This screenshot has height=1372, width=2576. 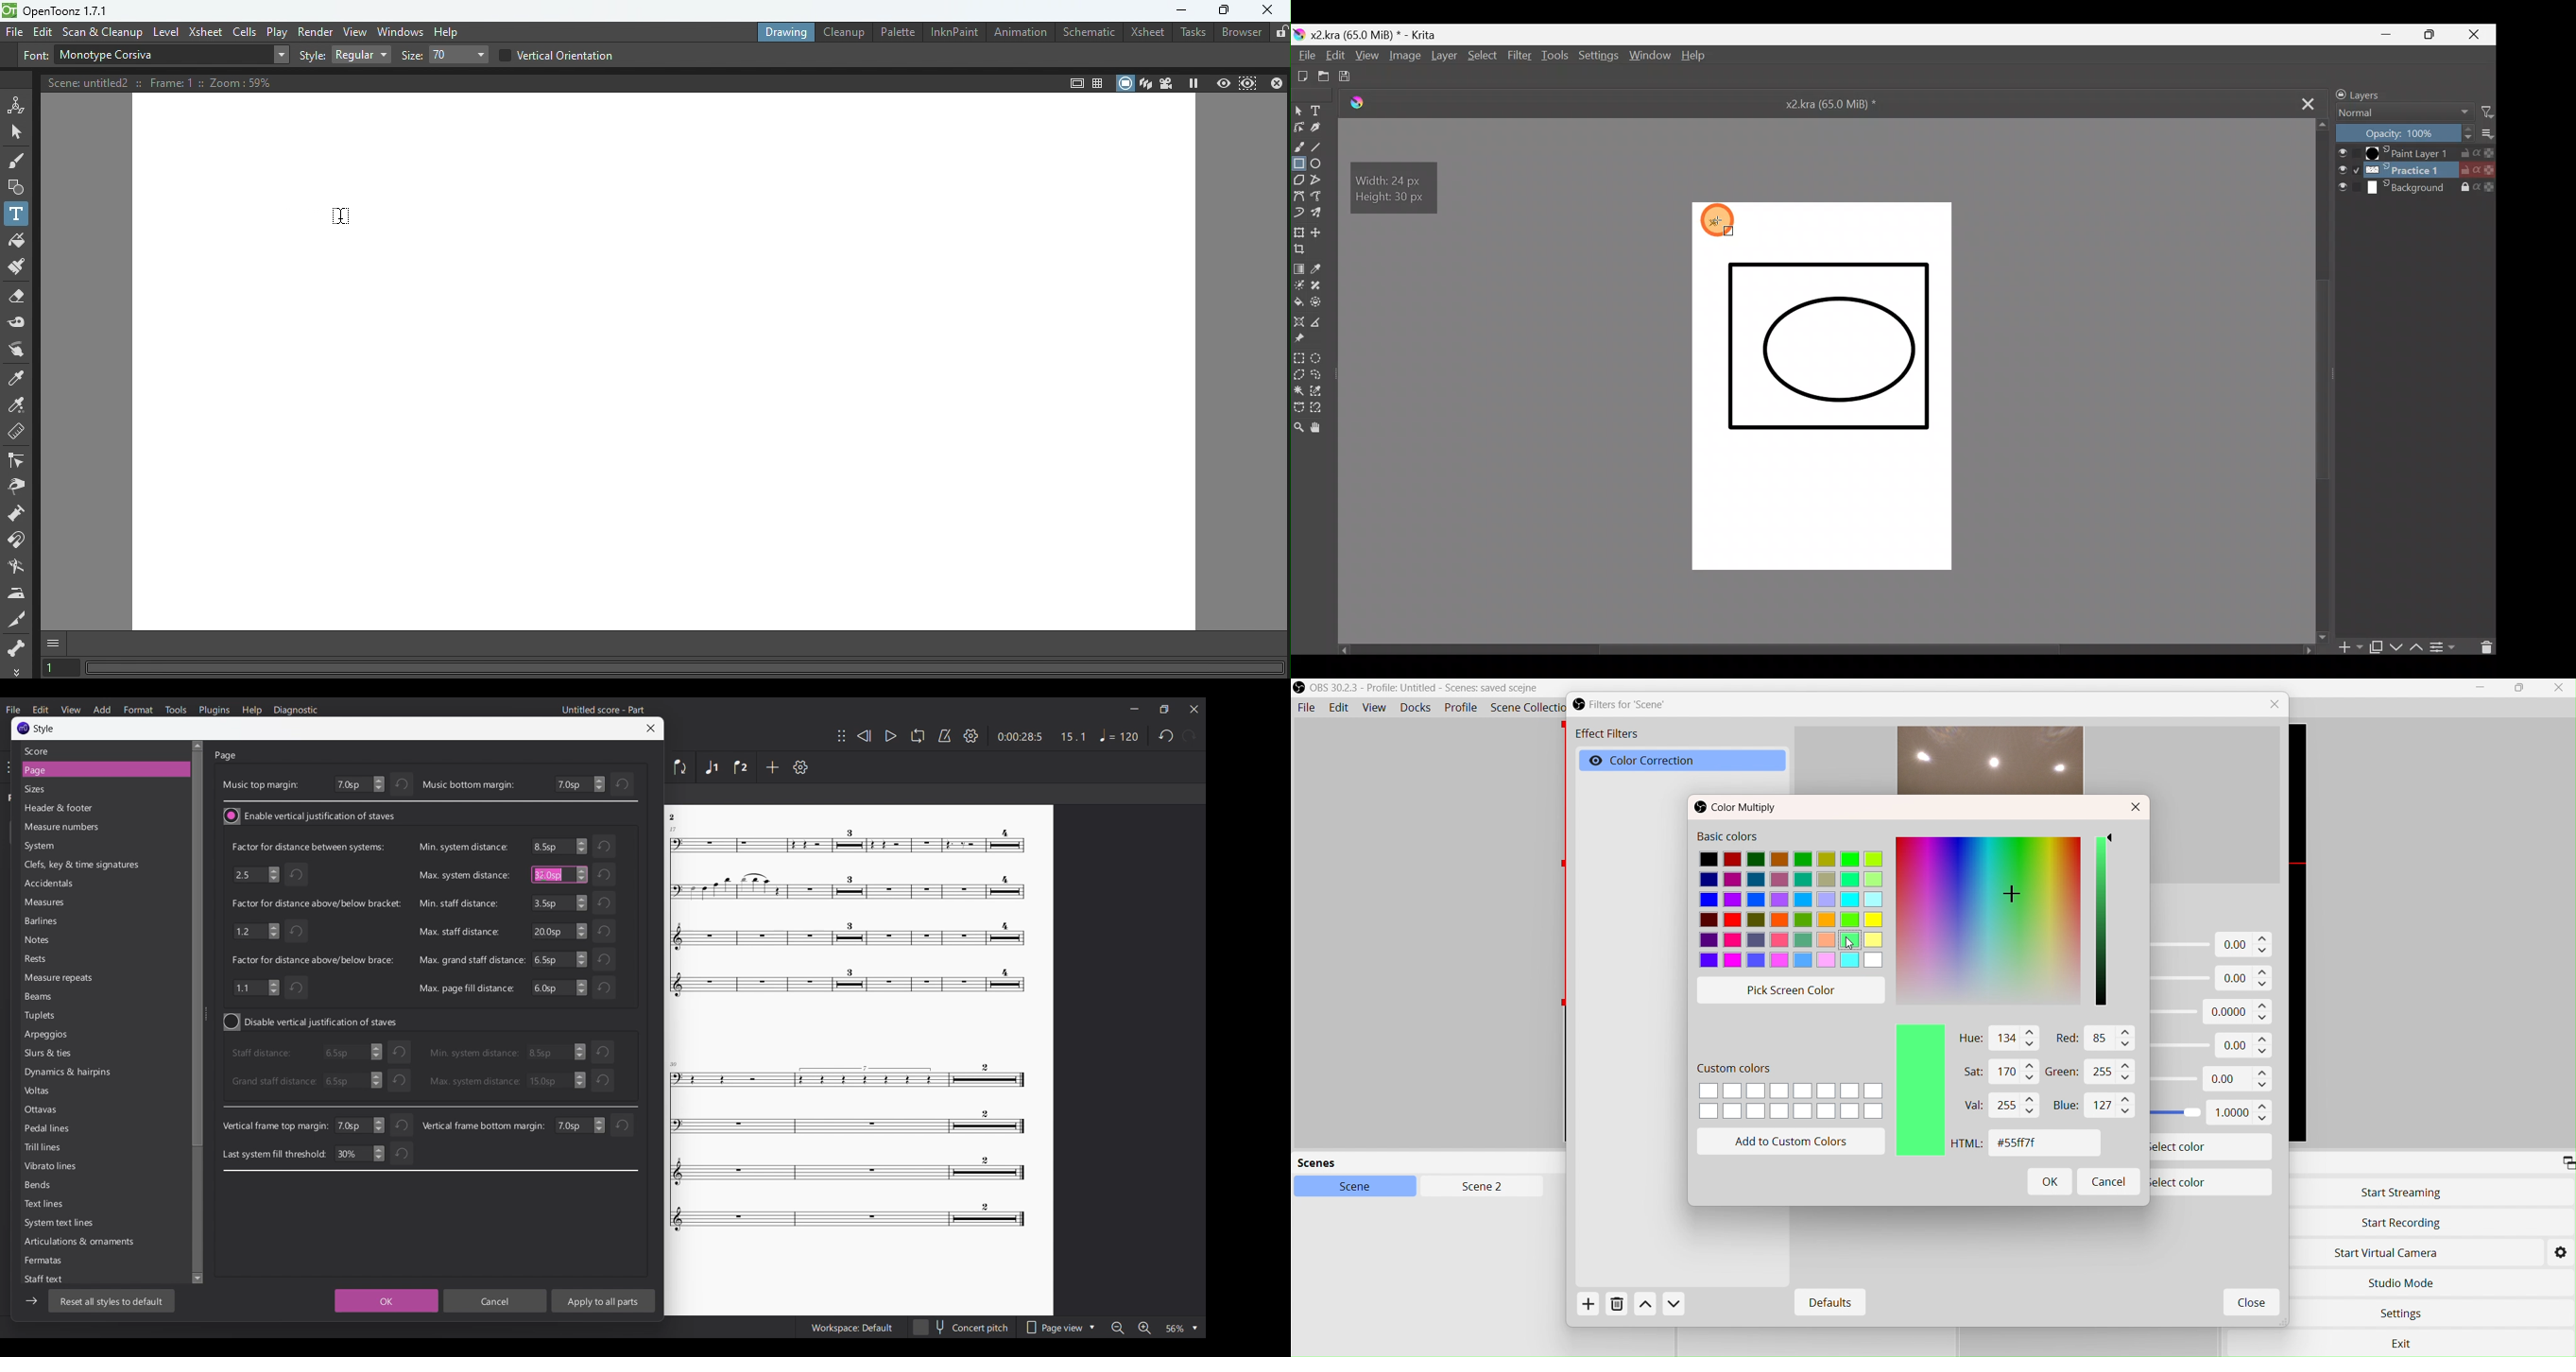 What do you see at coordinates (1827, 1303) in the screenshot?
I see `Defaults` at bounding box center [1827, 1303].